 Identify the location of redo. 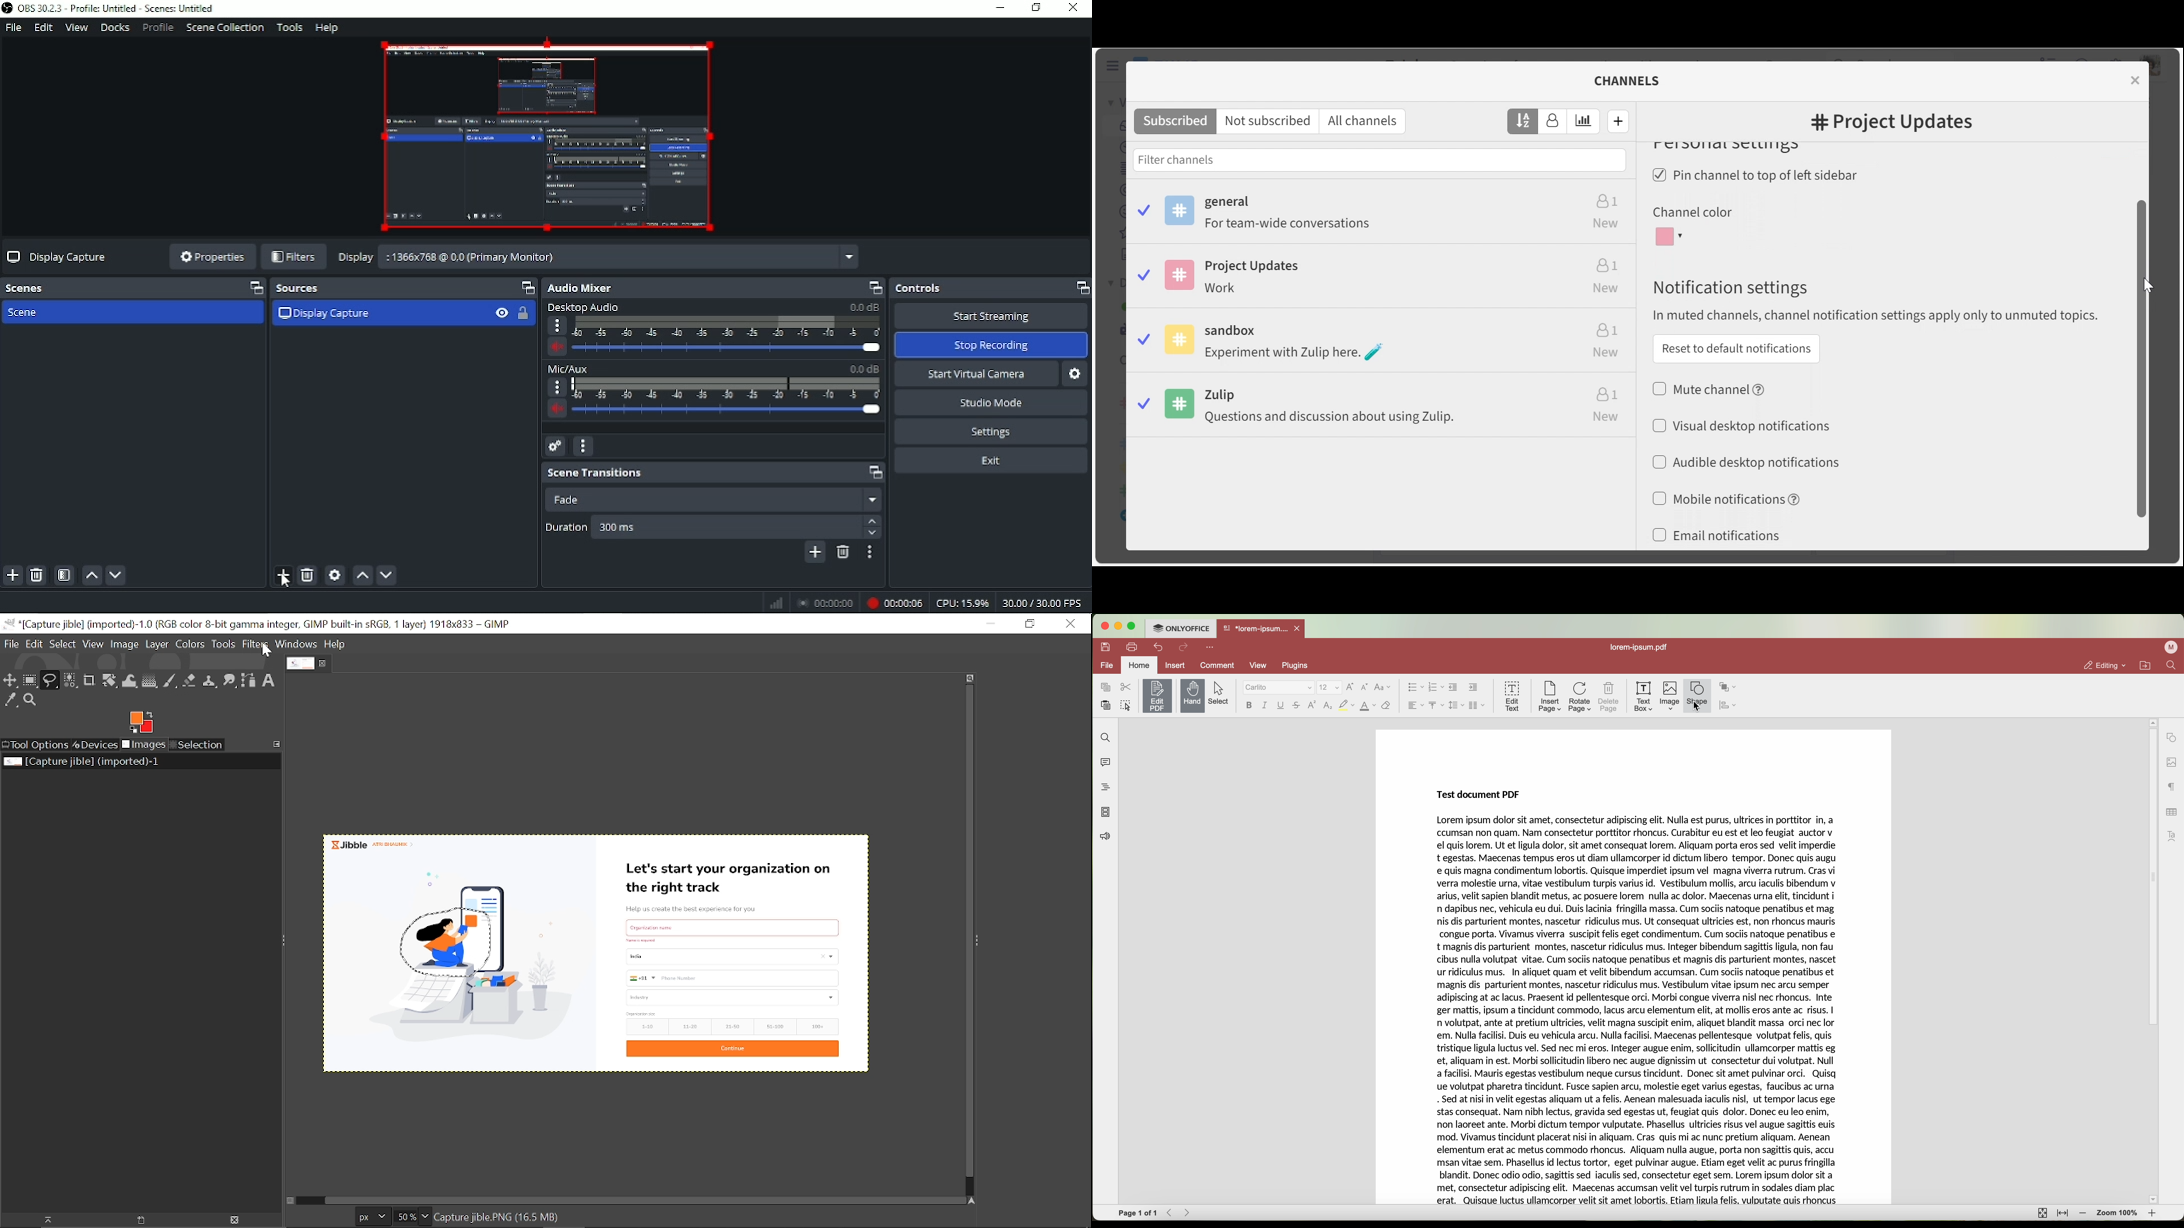
(1185, 648).